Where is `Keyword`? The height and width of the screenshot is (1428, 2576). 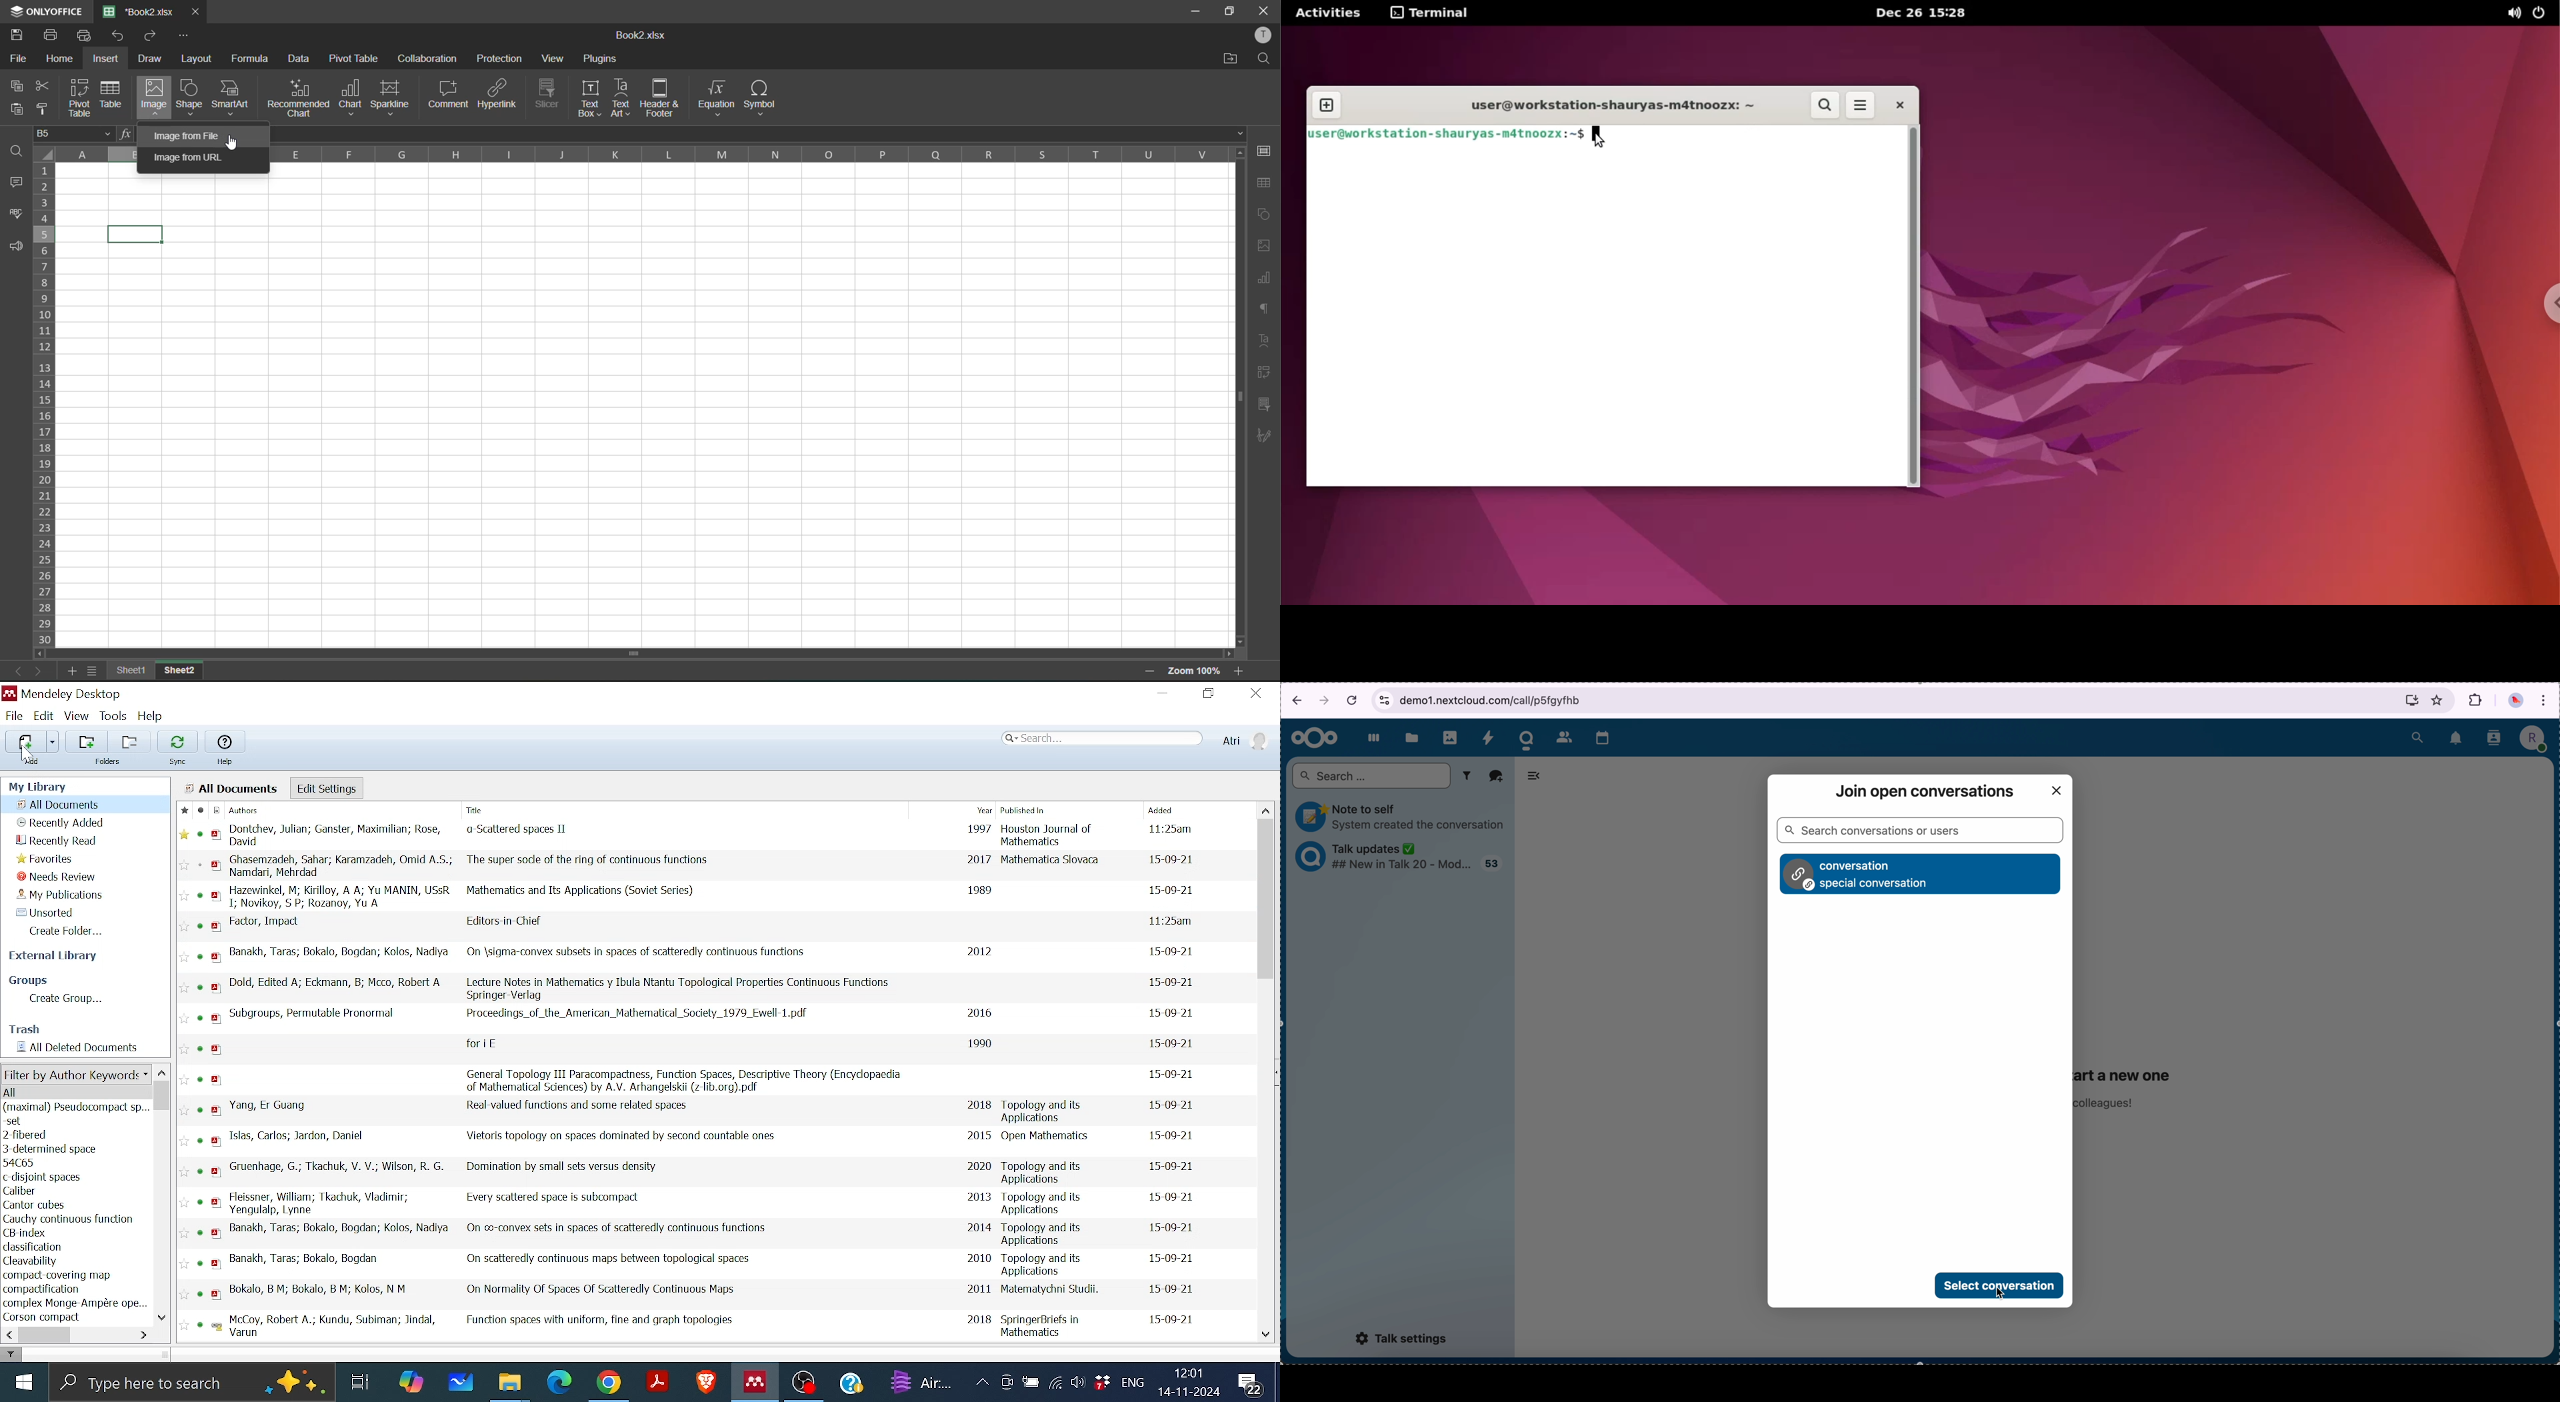
Keyword is located at coordinates (40, 1289).